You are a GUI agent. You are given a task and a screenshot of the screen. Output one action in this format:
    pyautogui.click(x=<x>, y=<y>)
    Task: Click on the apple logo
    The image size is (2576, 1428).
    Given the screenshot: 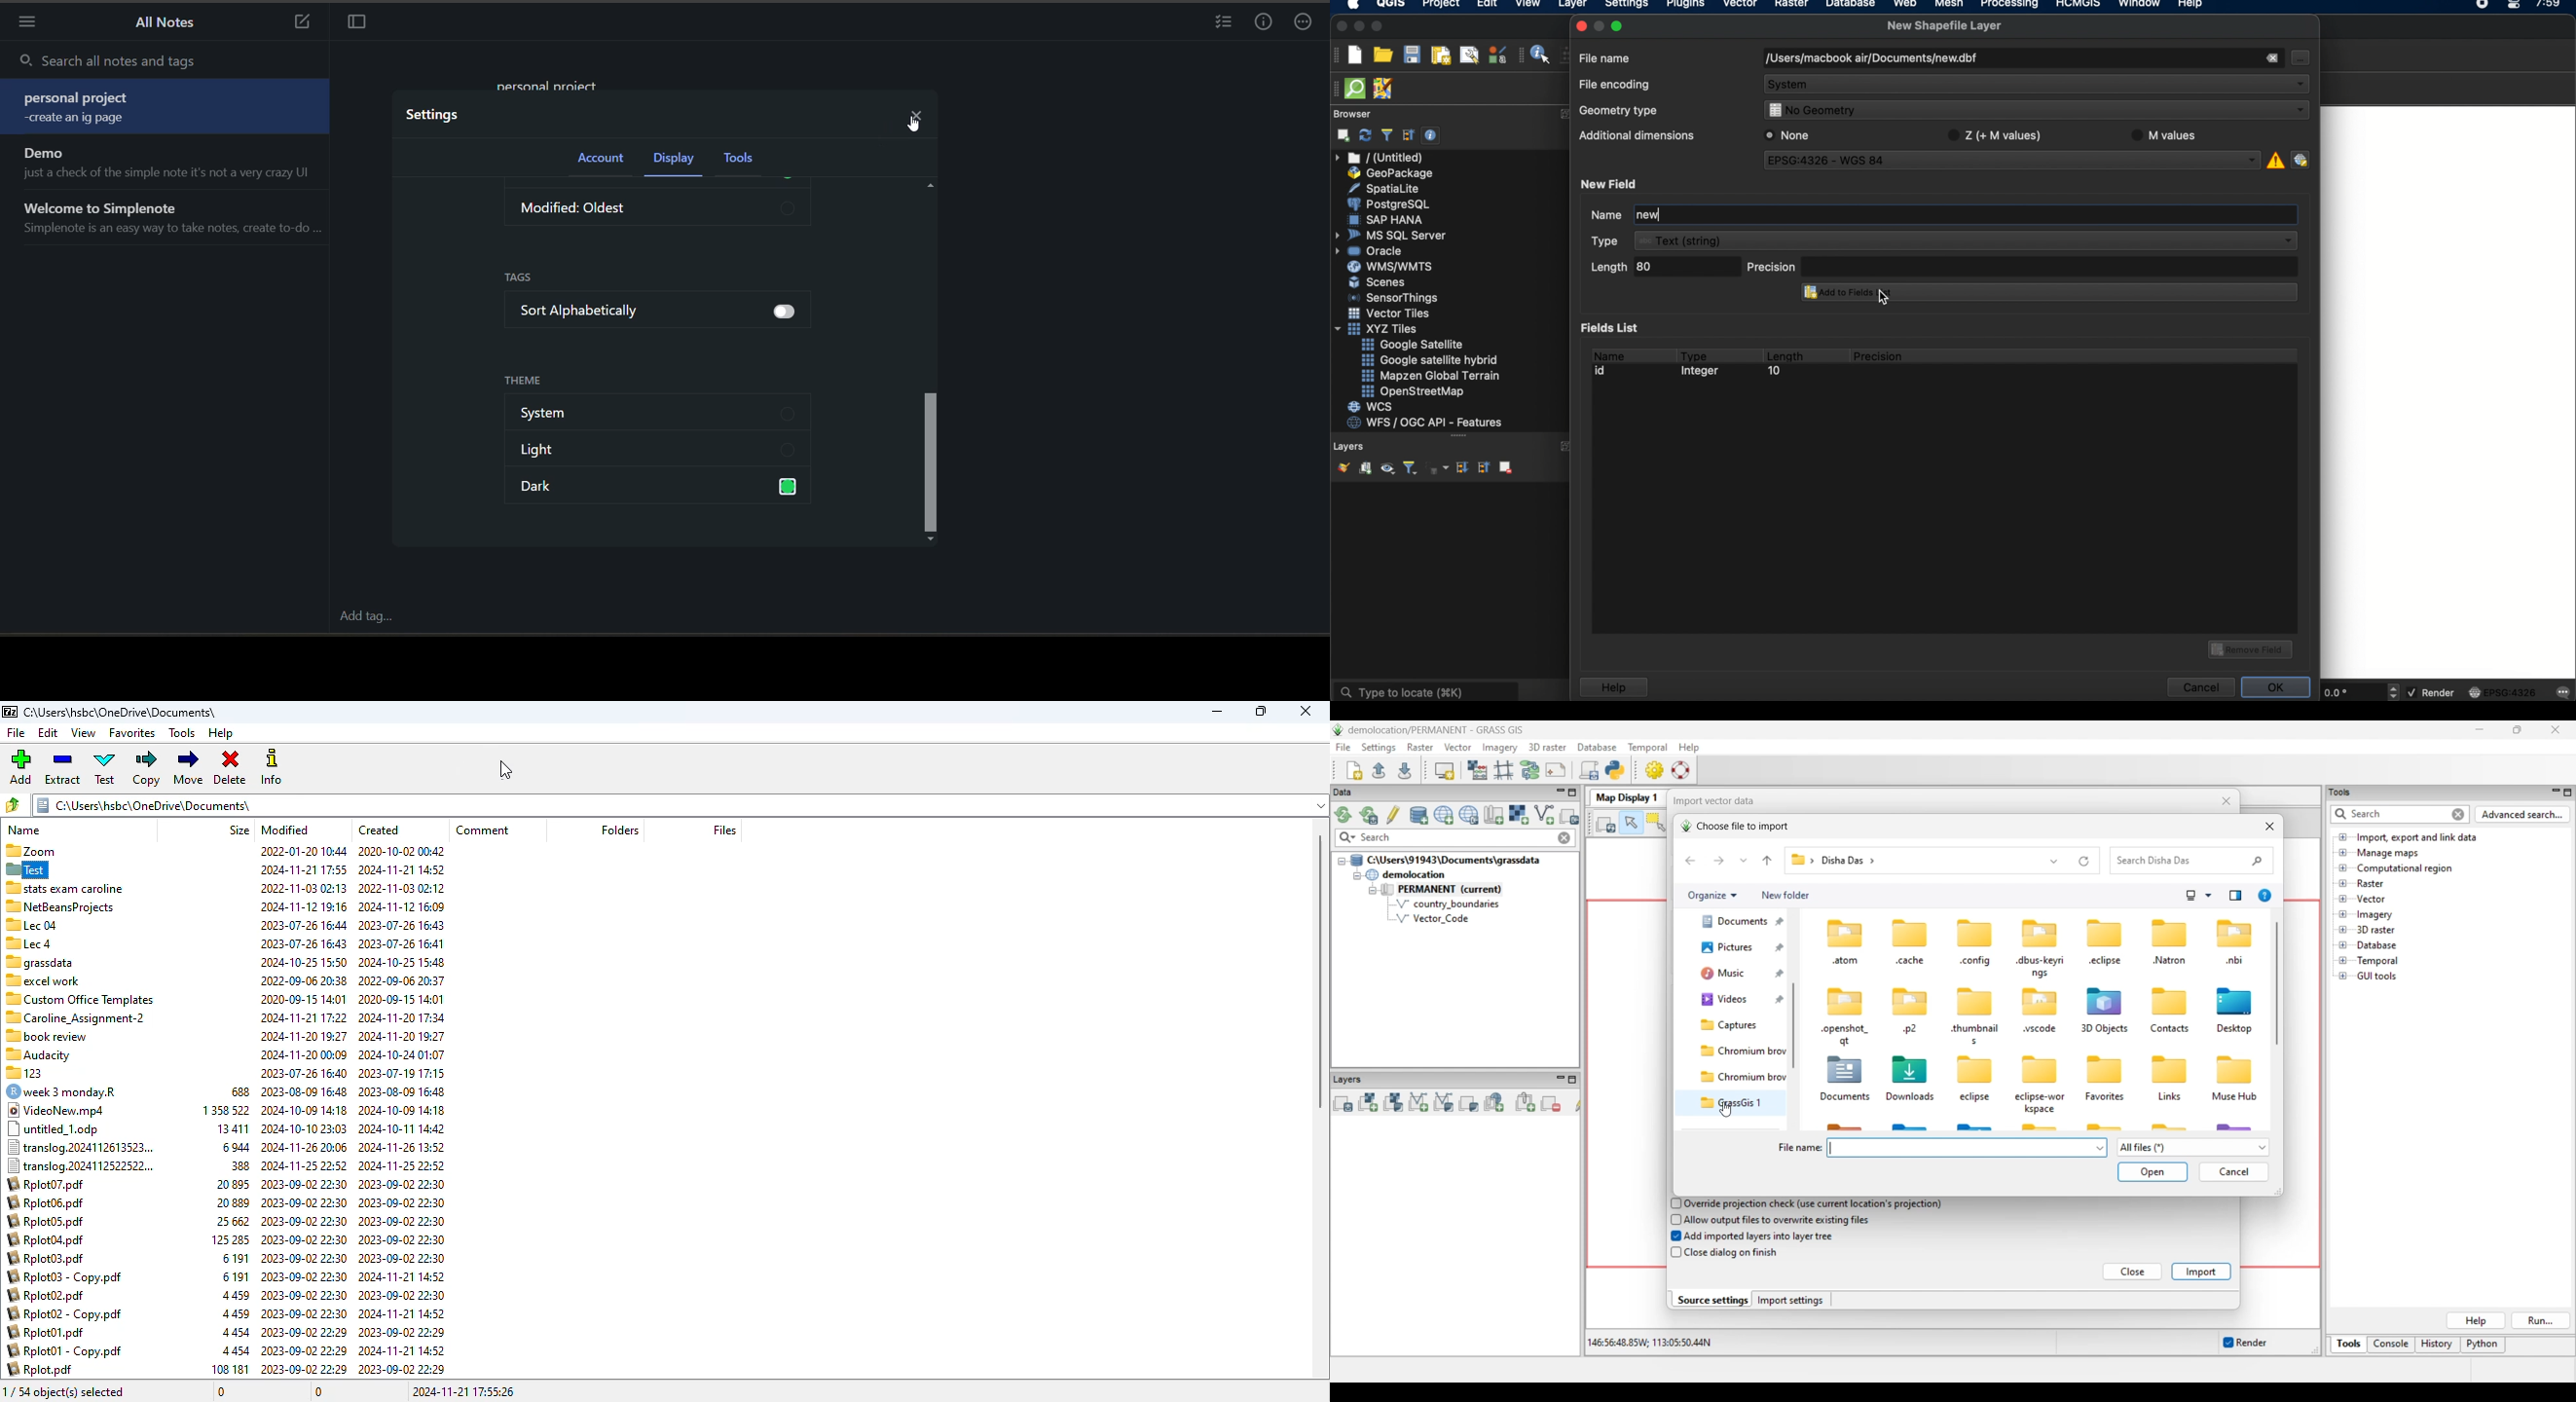 What is the action you would take?
    pyautogui.click(x=1351, y=5)
    